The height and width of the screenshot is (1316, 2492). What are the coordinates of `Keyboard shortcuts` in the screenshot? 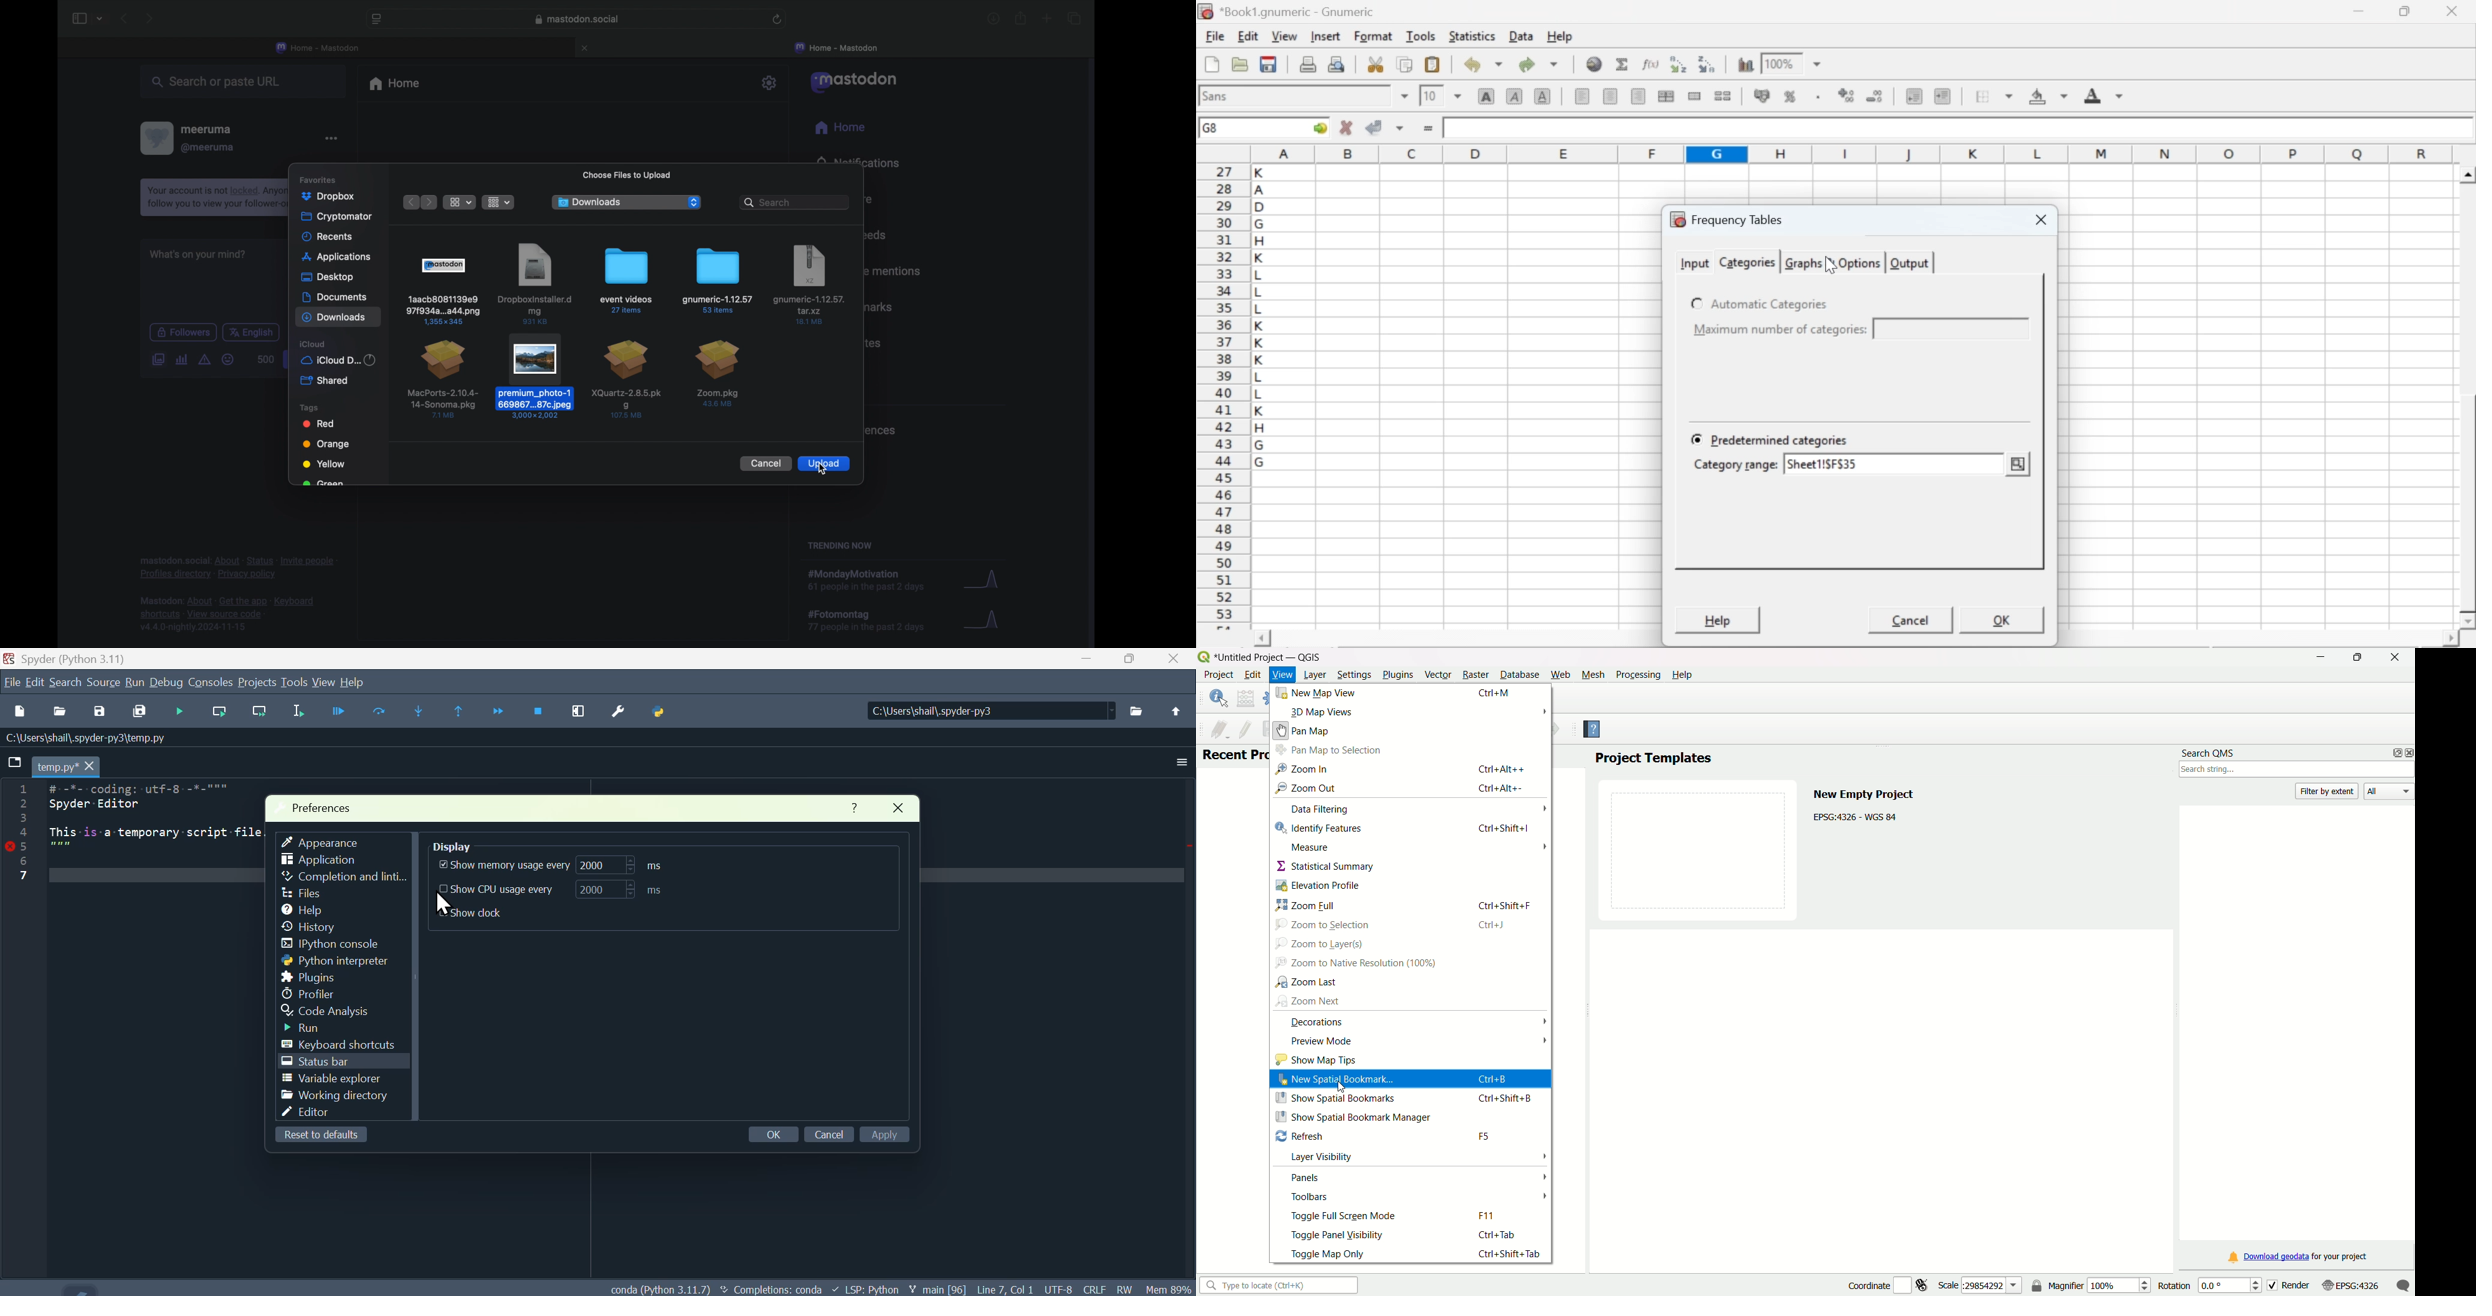 It's located at (347, 1046).